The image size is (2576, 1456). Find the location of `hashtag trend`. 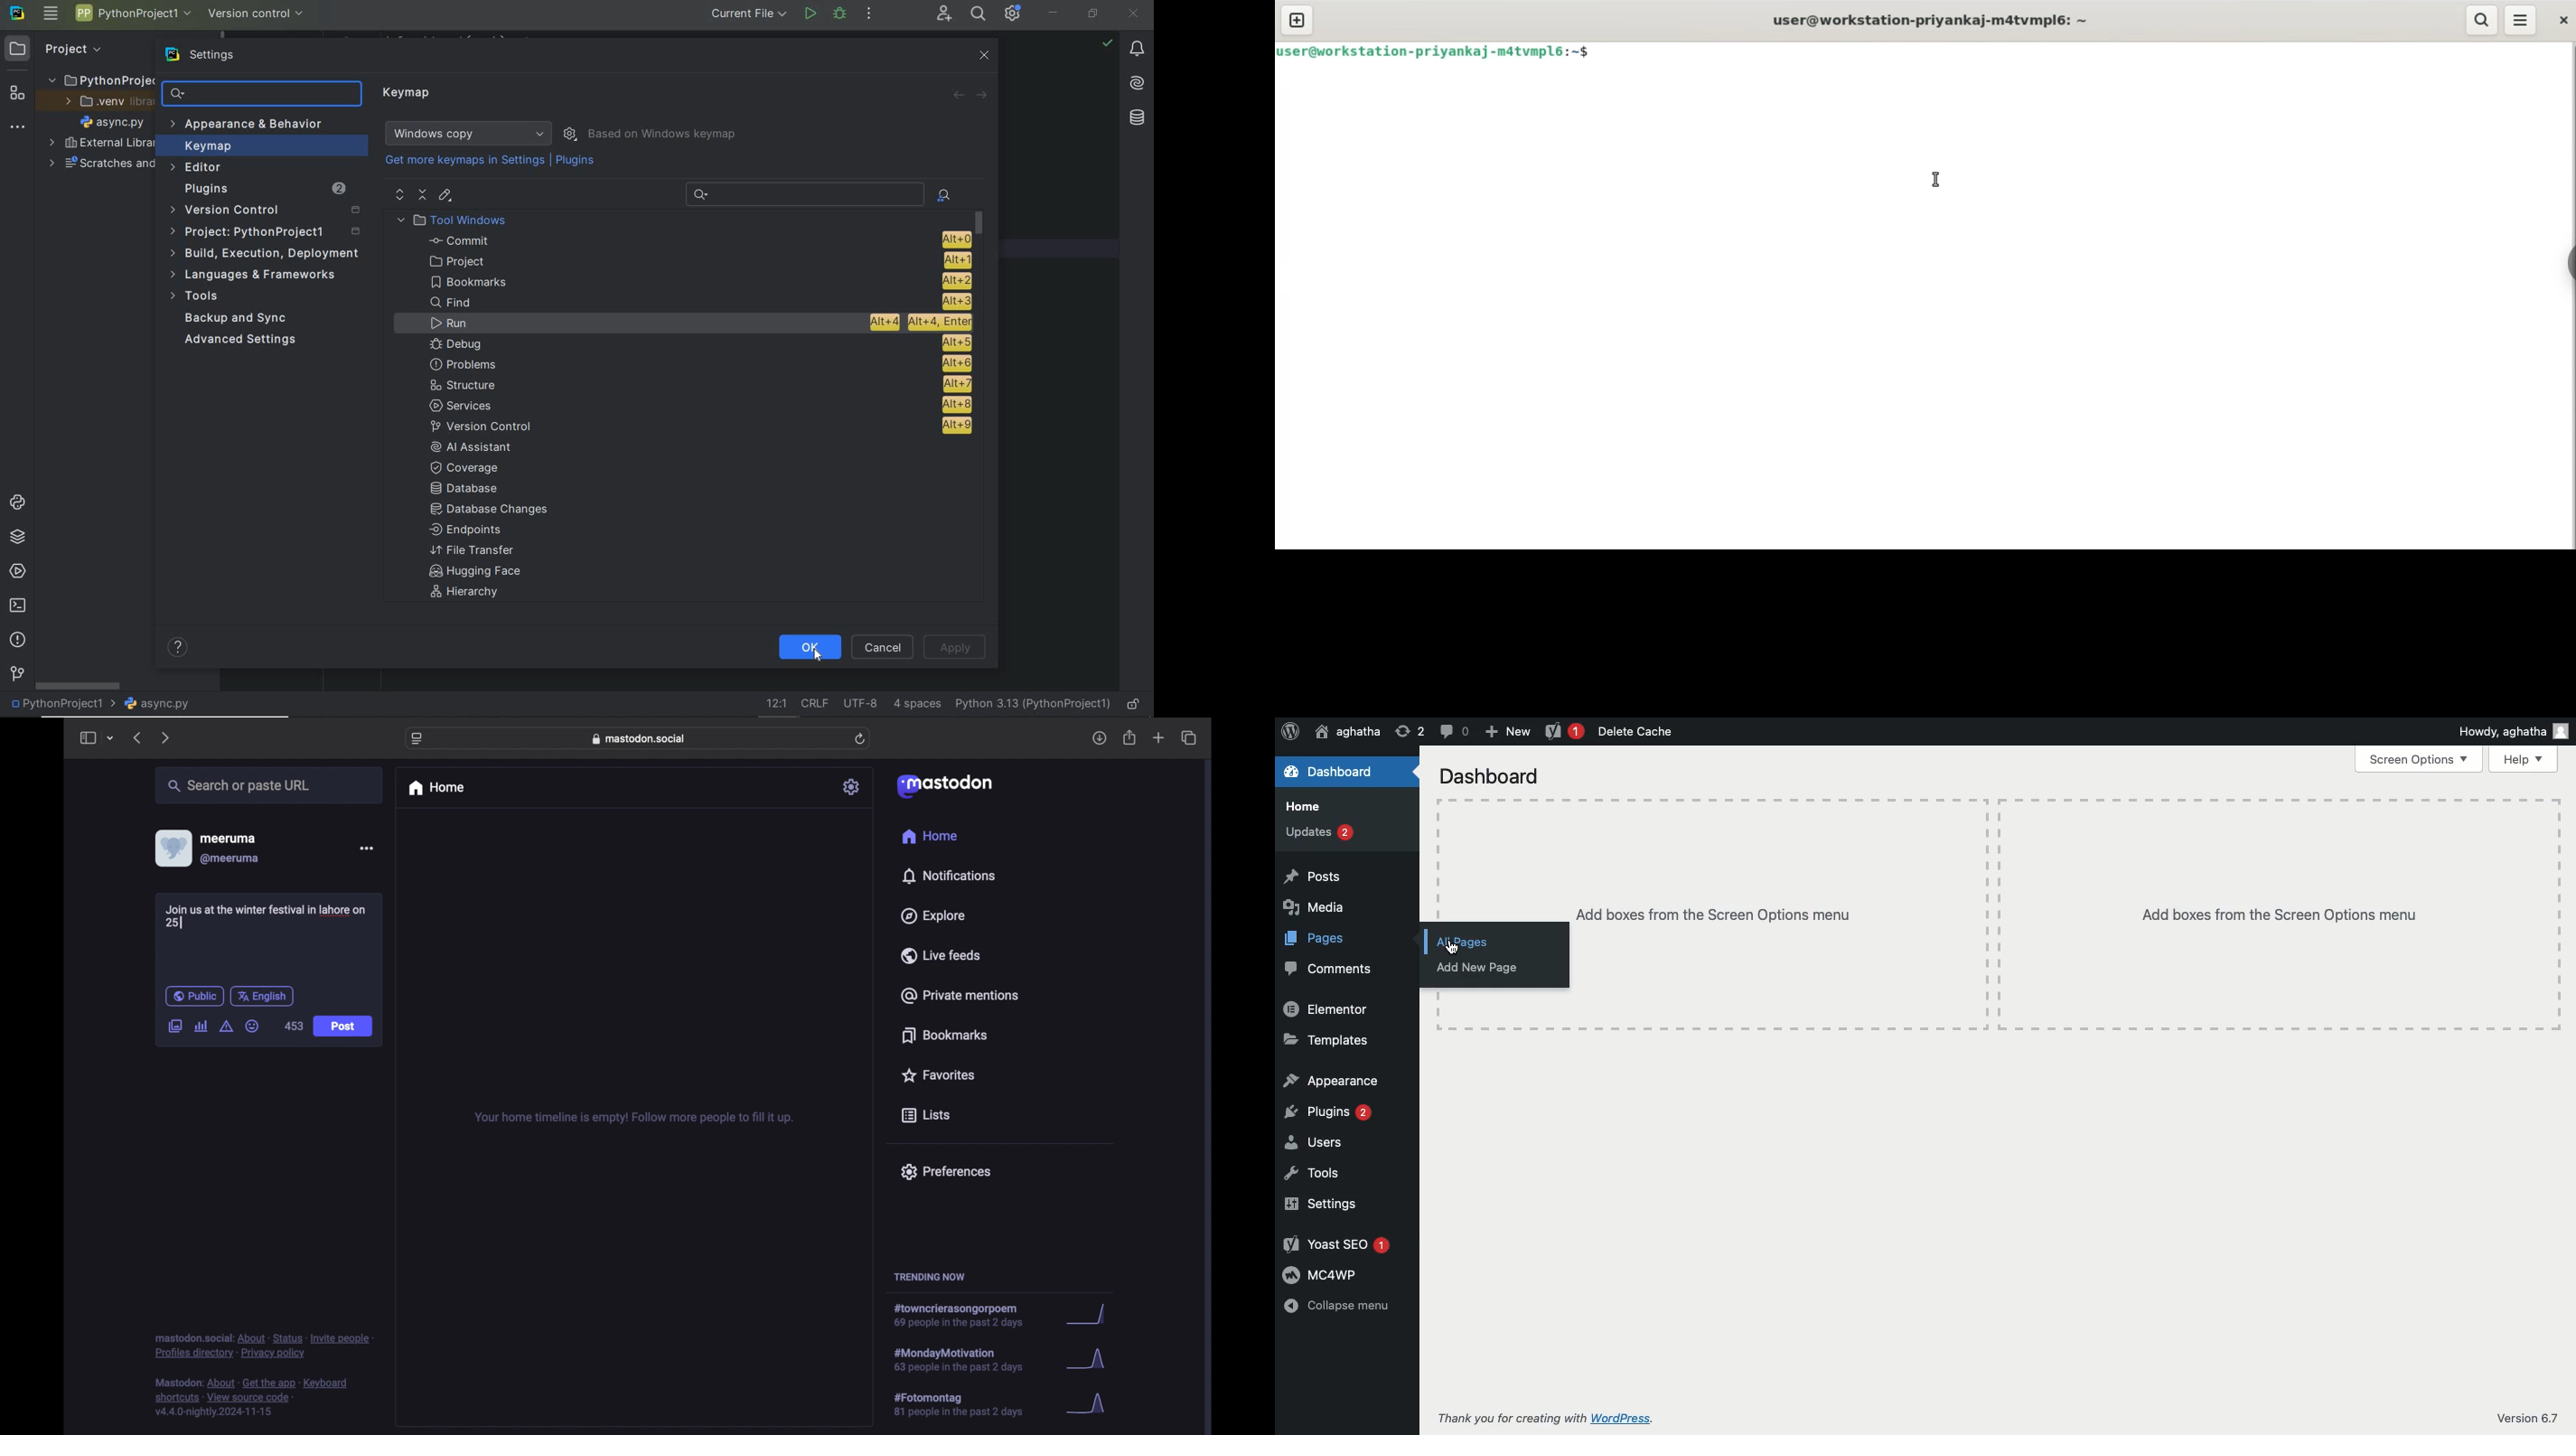

hashtag trend is located at coordinates (966, 1316).